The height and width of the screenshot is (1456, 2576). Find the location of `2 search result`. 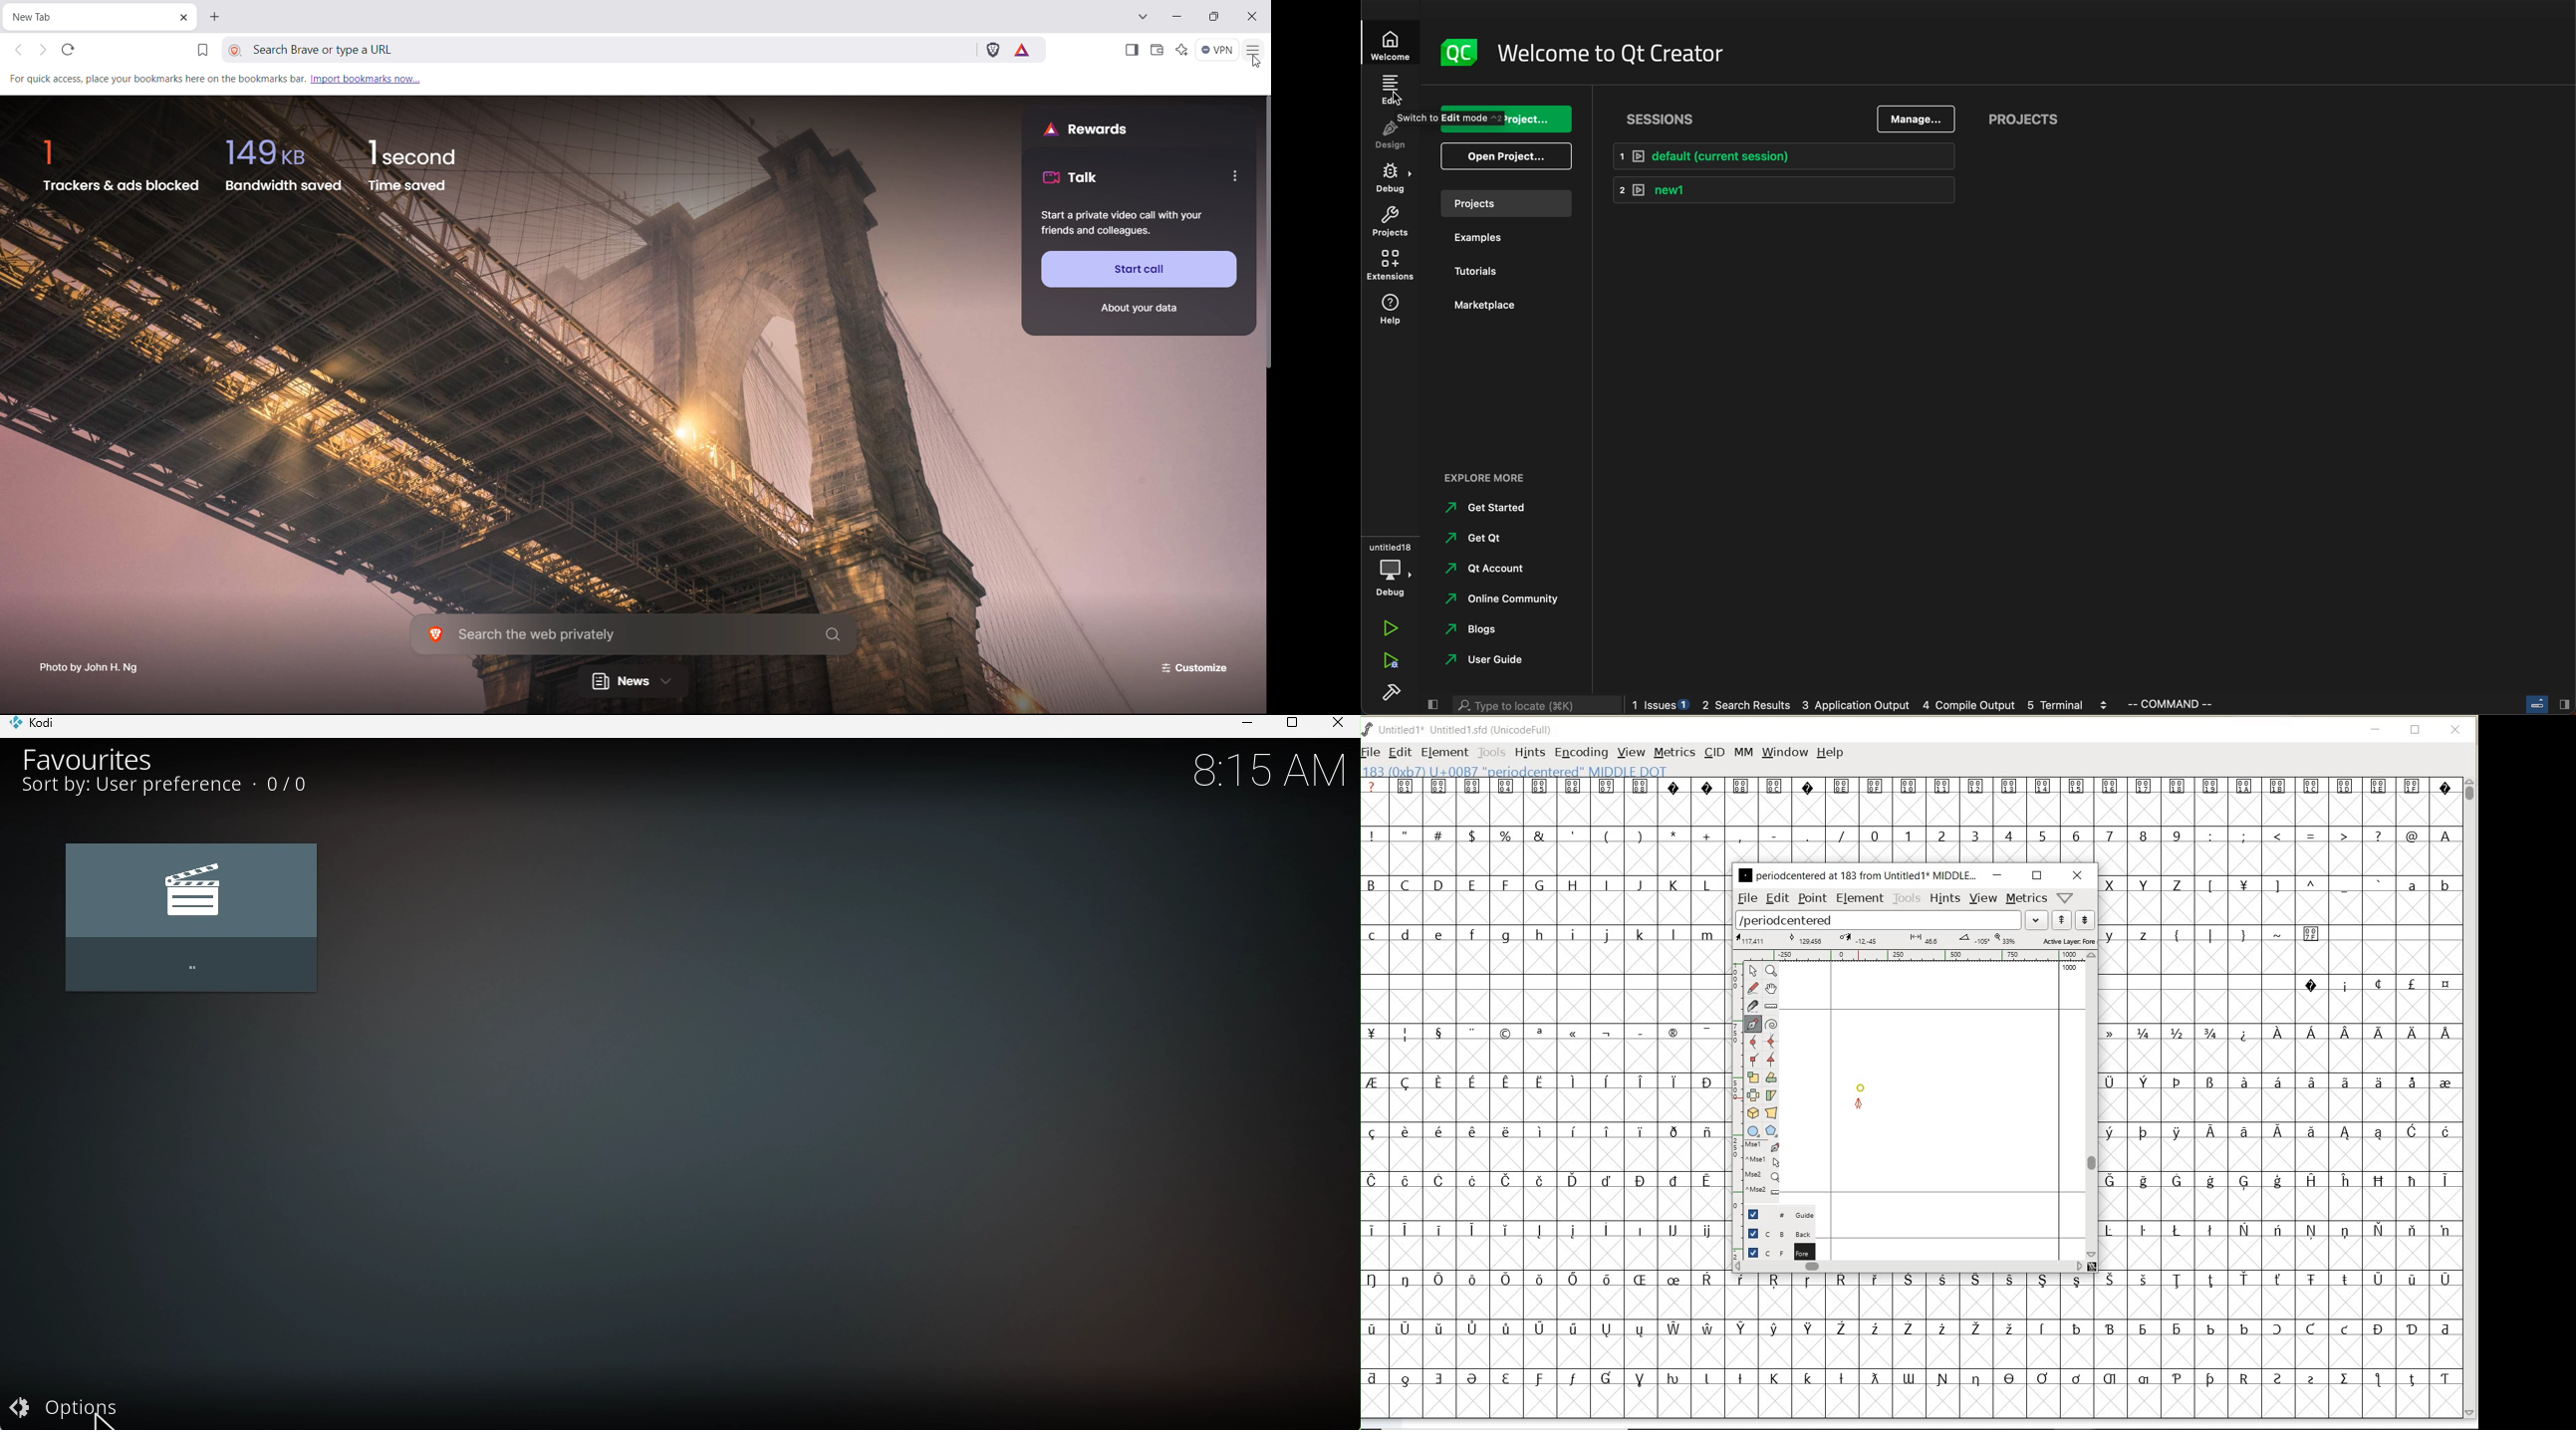

2 search result is located at coordinates (1750, 708).